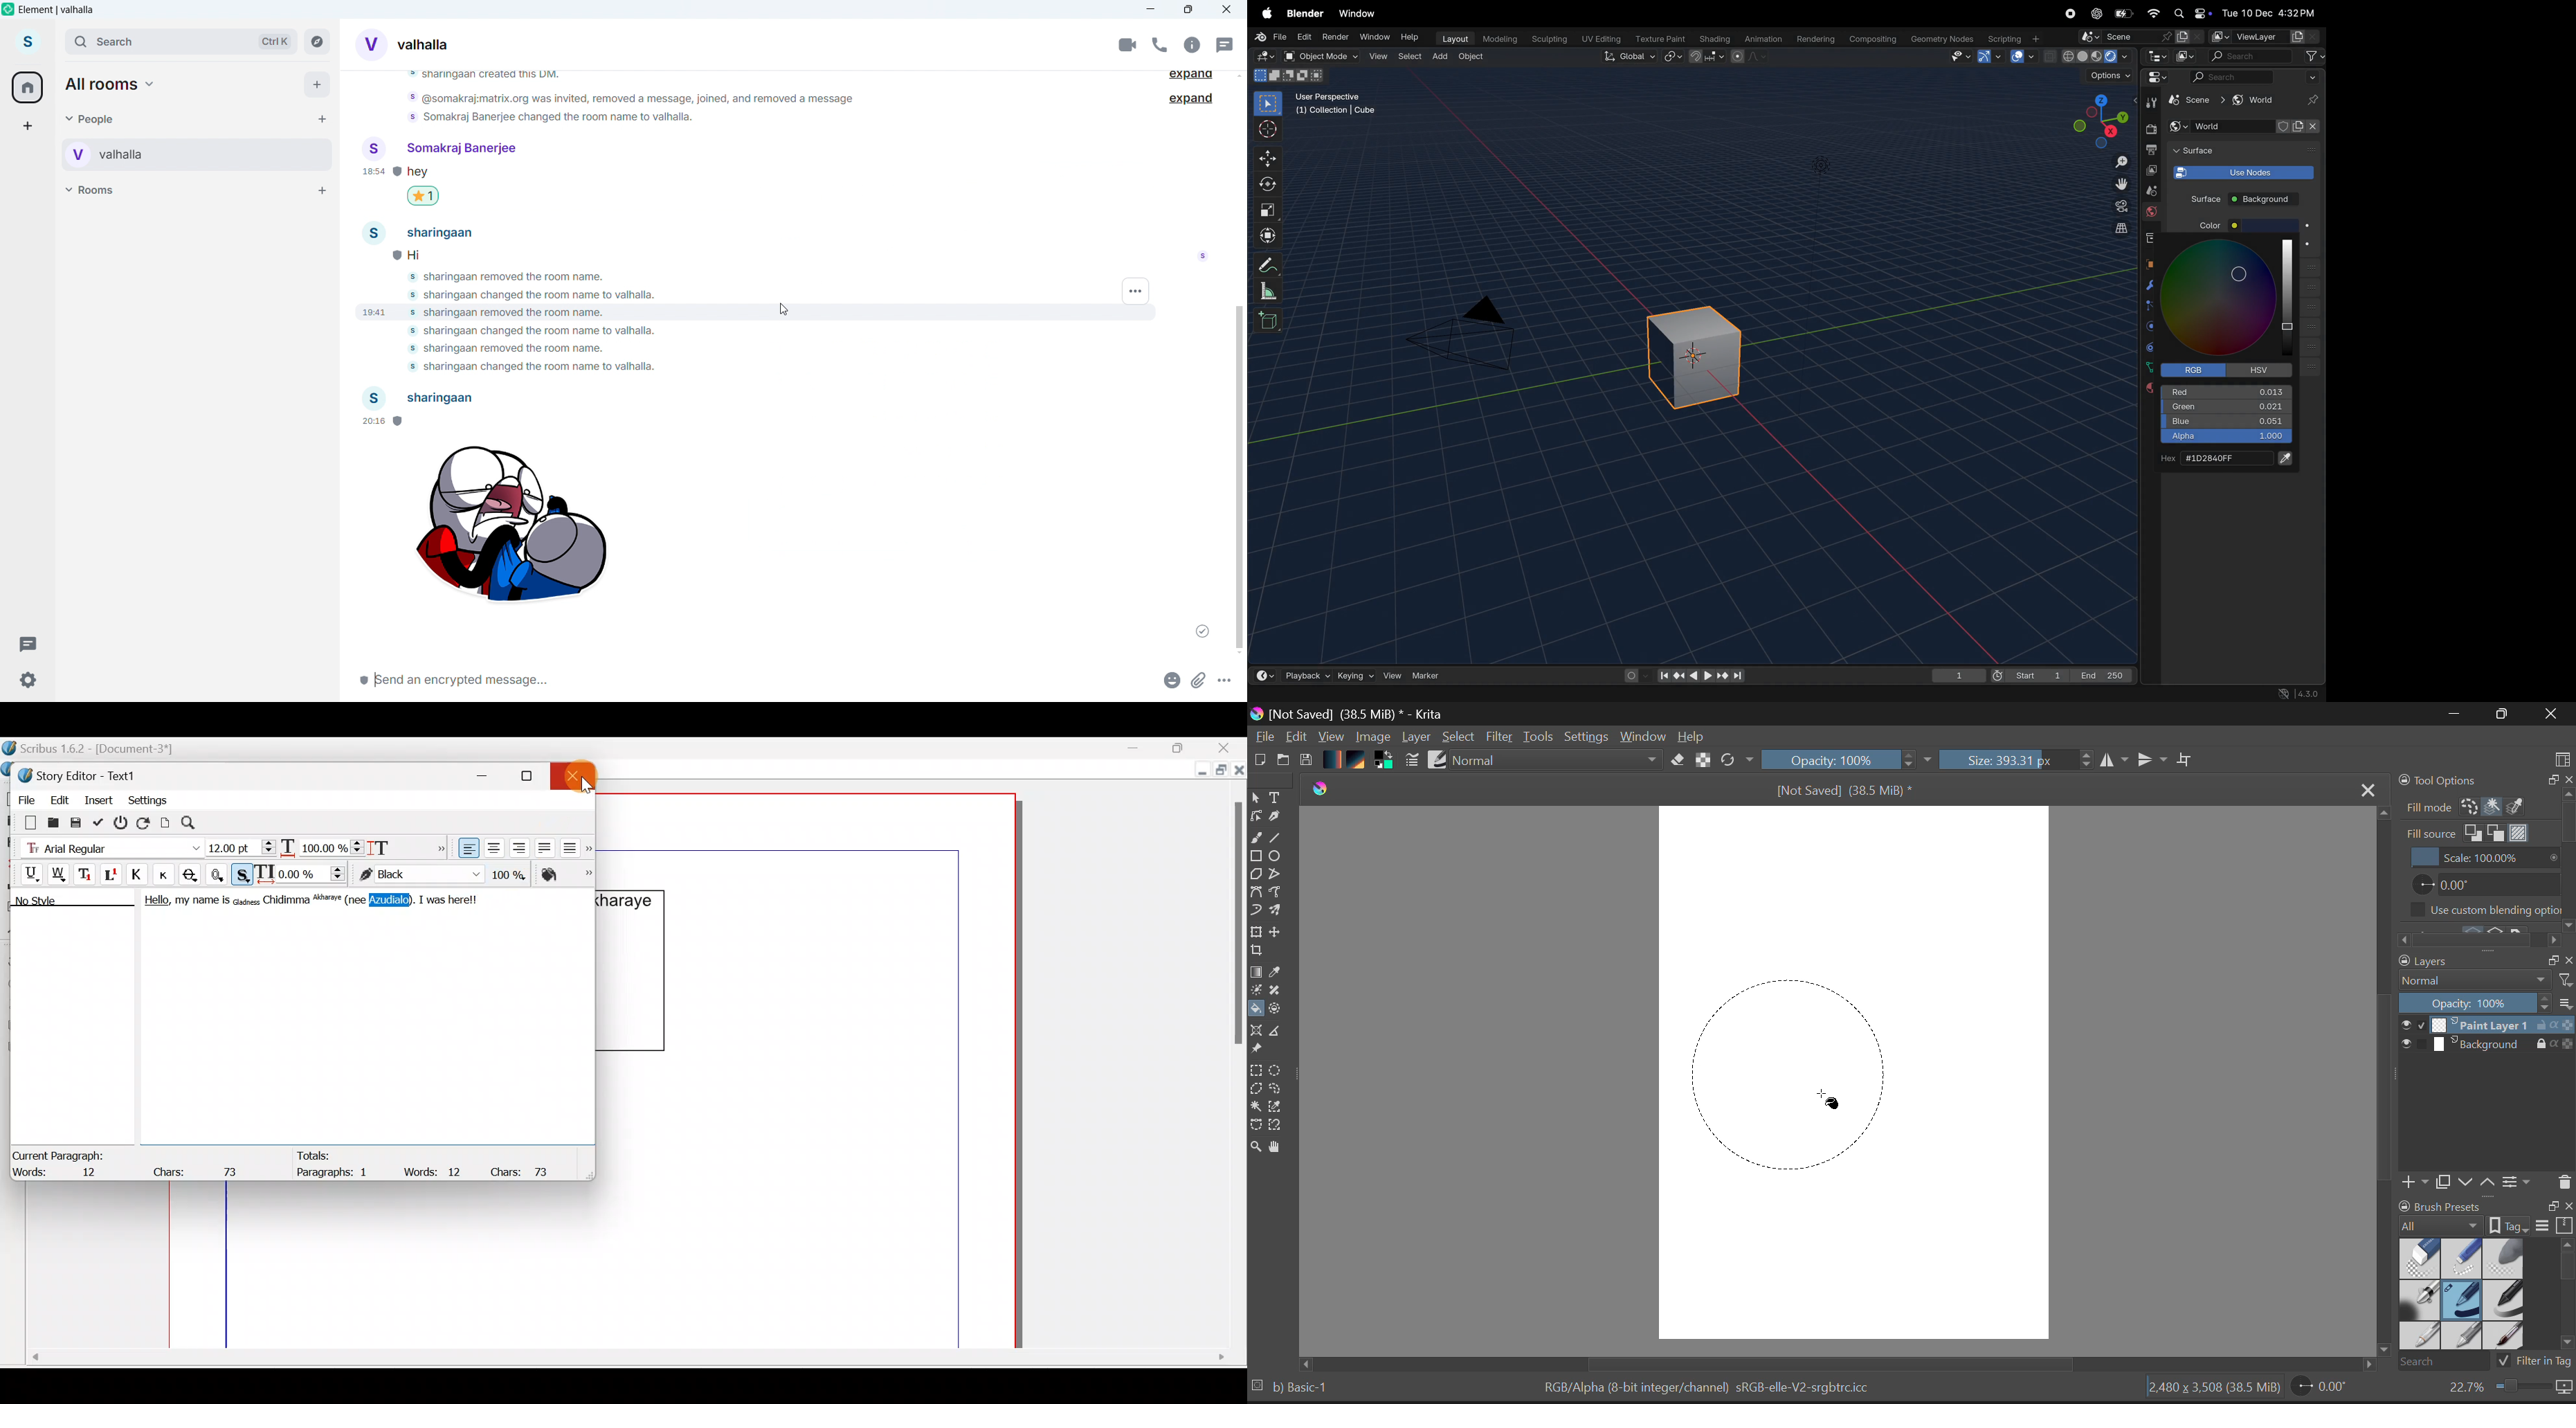 The width and height of the screenshot is (2576, 1428). Describe the element at coordinates (1815, 39) in the screenshot. I see `Rendering` at that location.